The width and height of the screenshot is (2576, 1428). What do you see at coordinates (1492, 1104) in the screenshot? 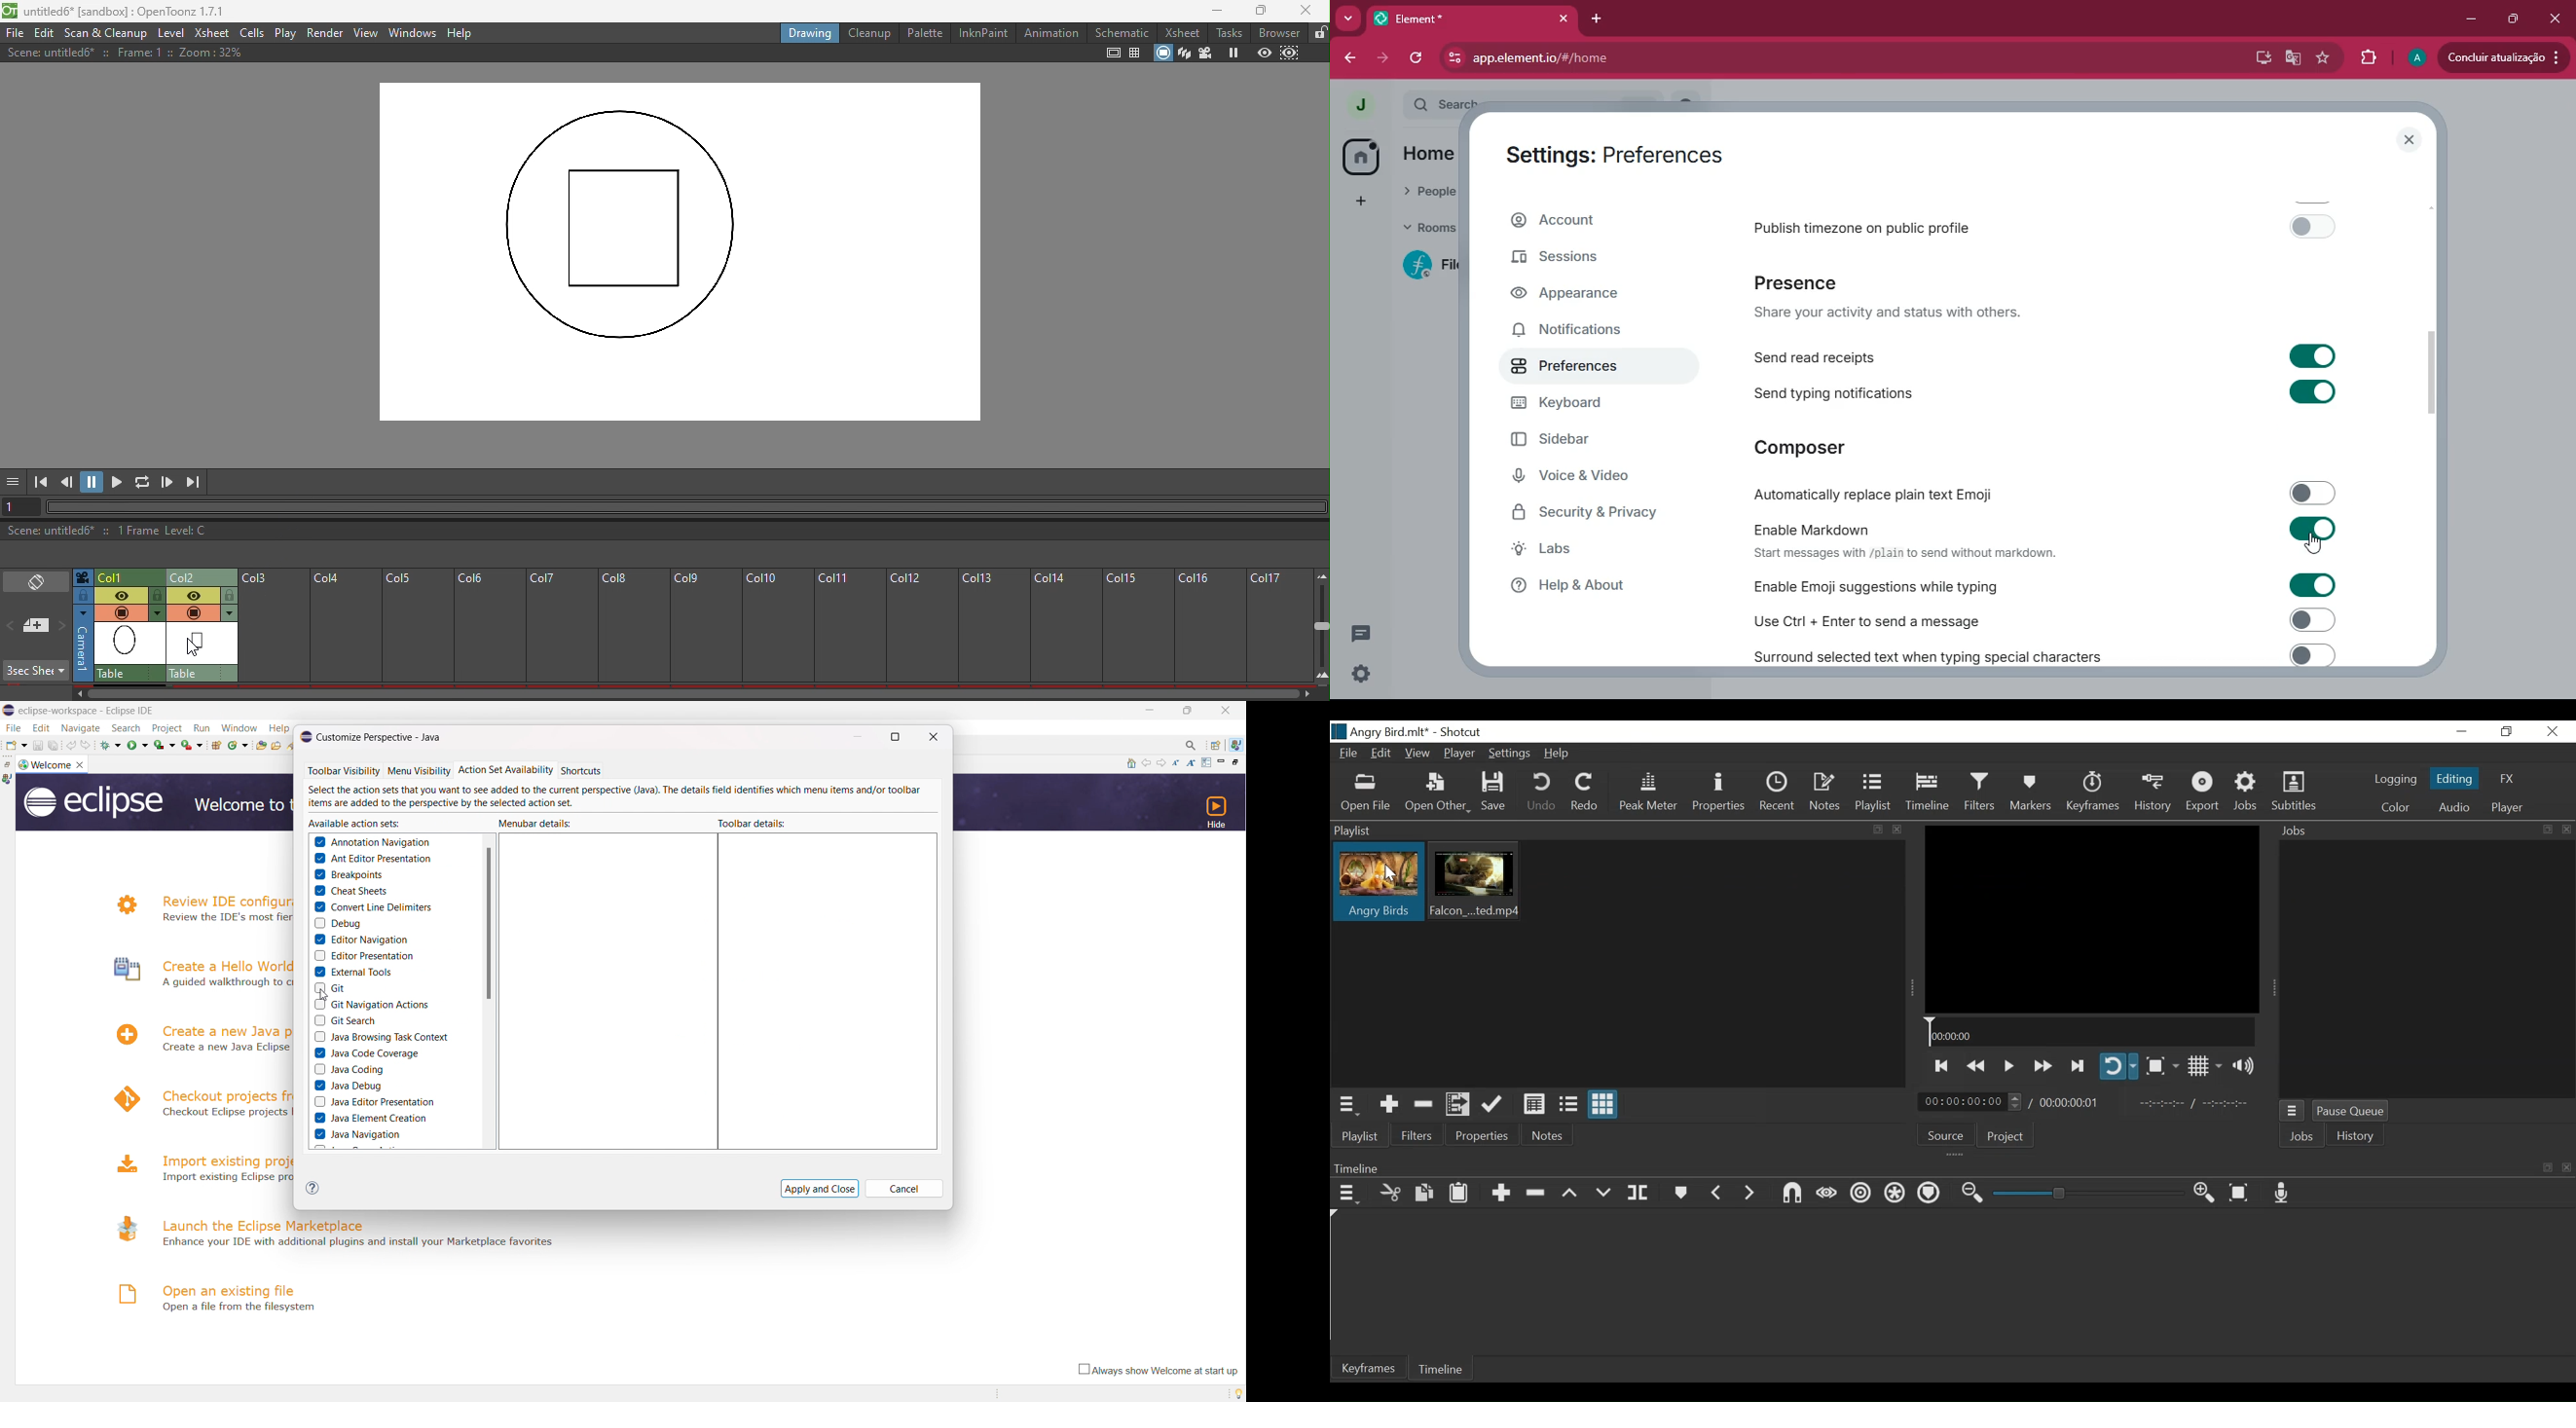
I see `Update` at bounding box center [1492, 1104].